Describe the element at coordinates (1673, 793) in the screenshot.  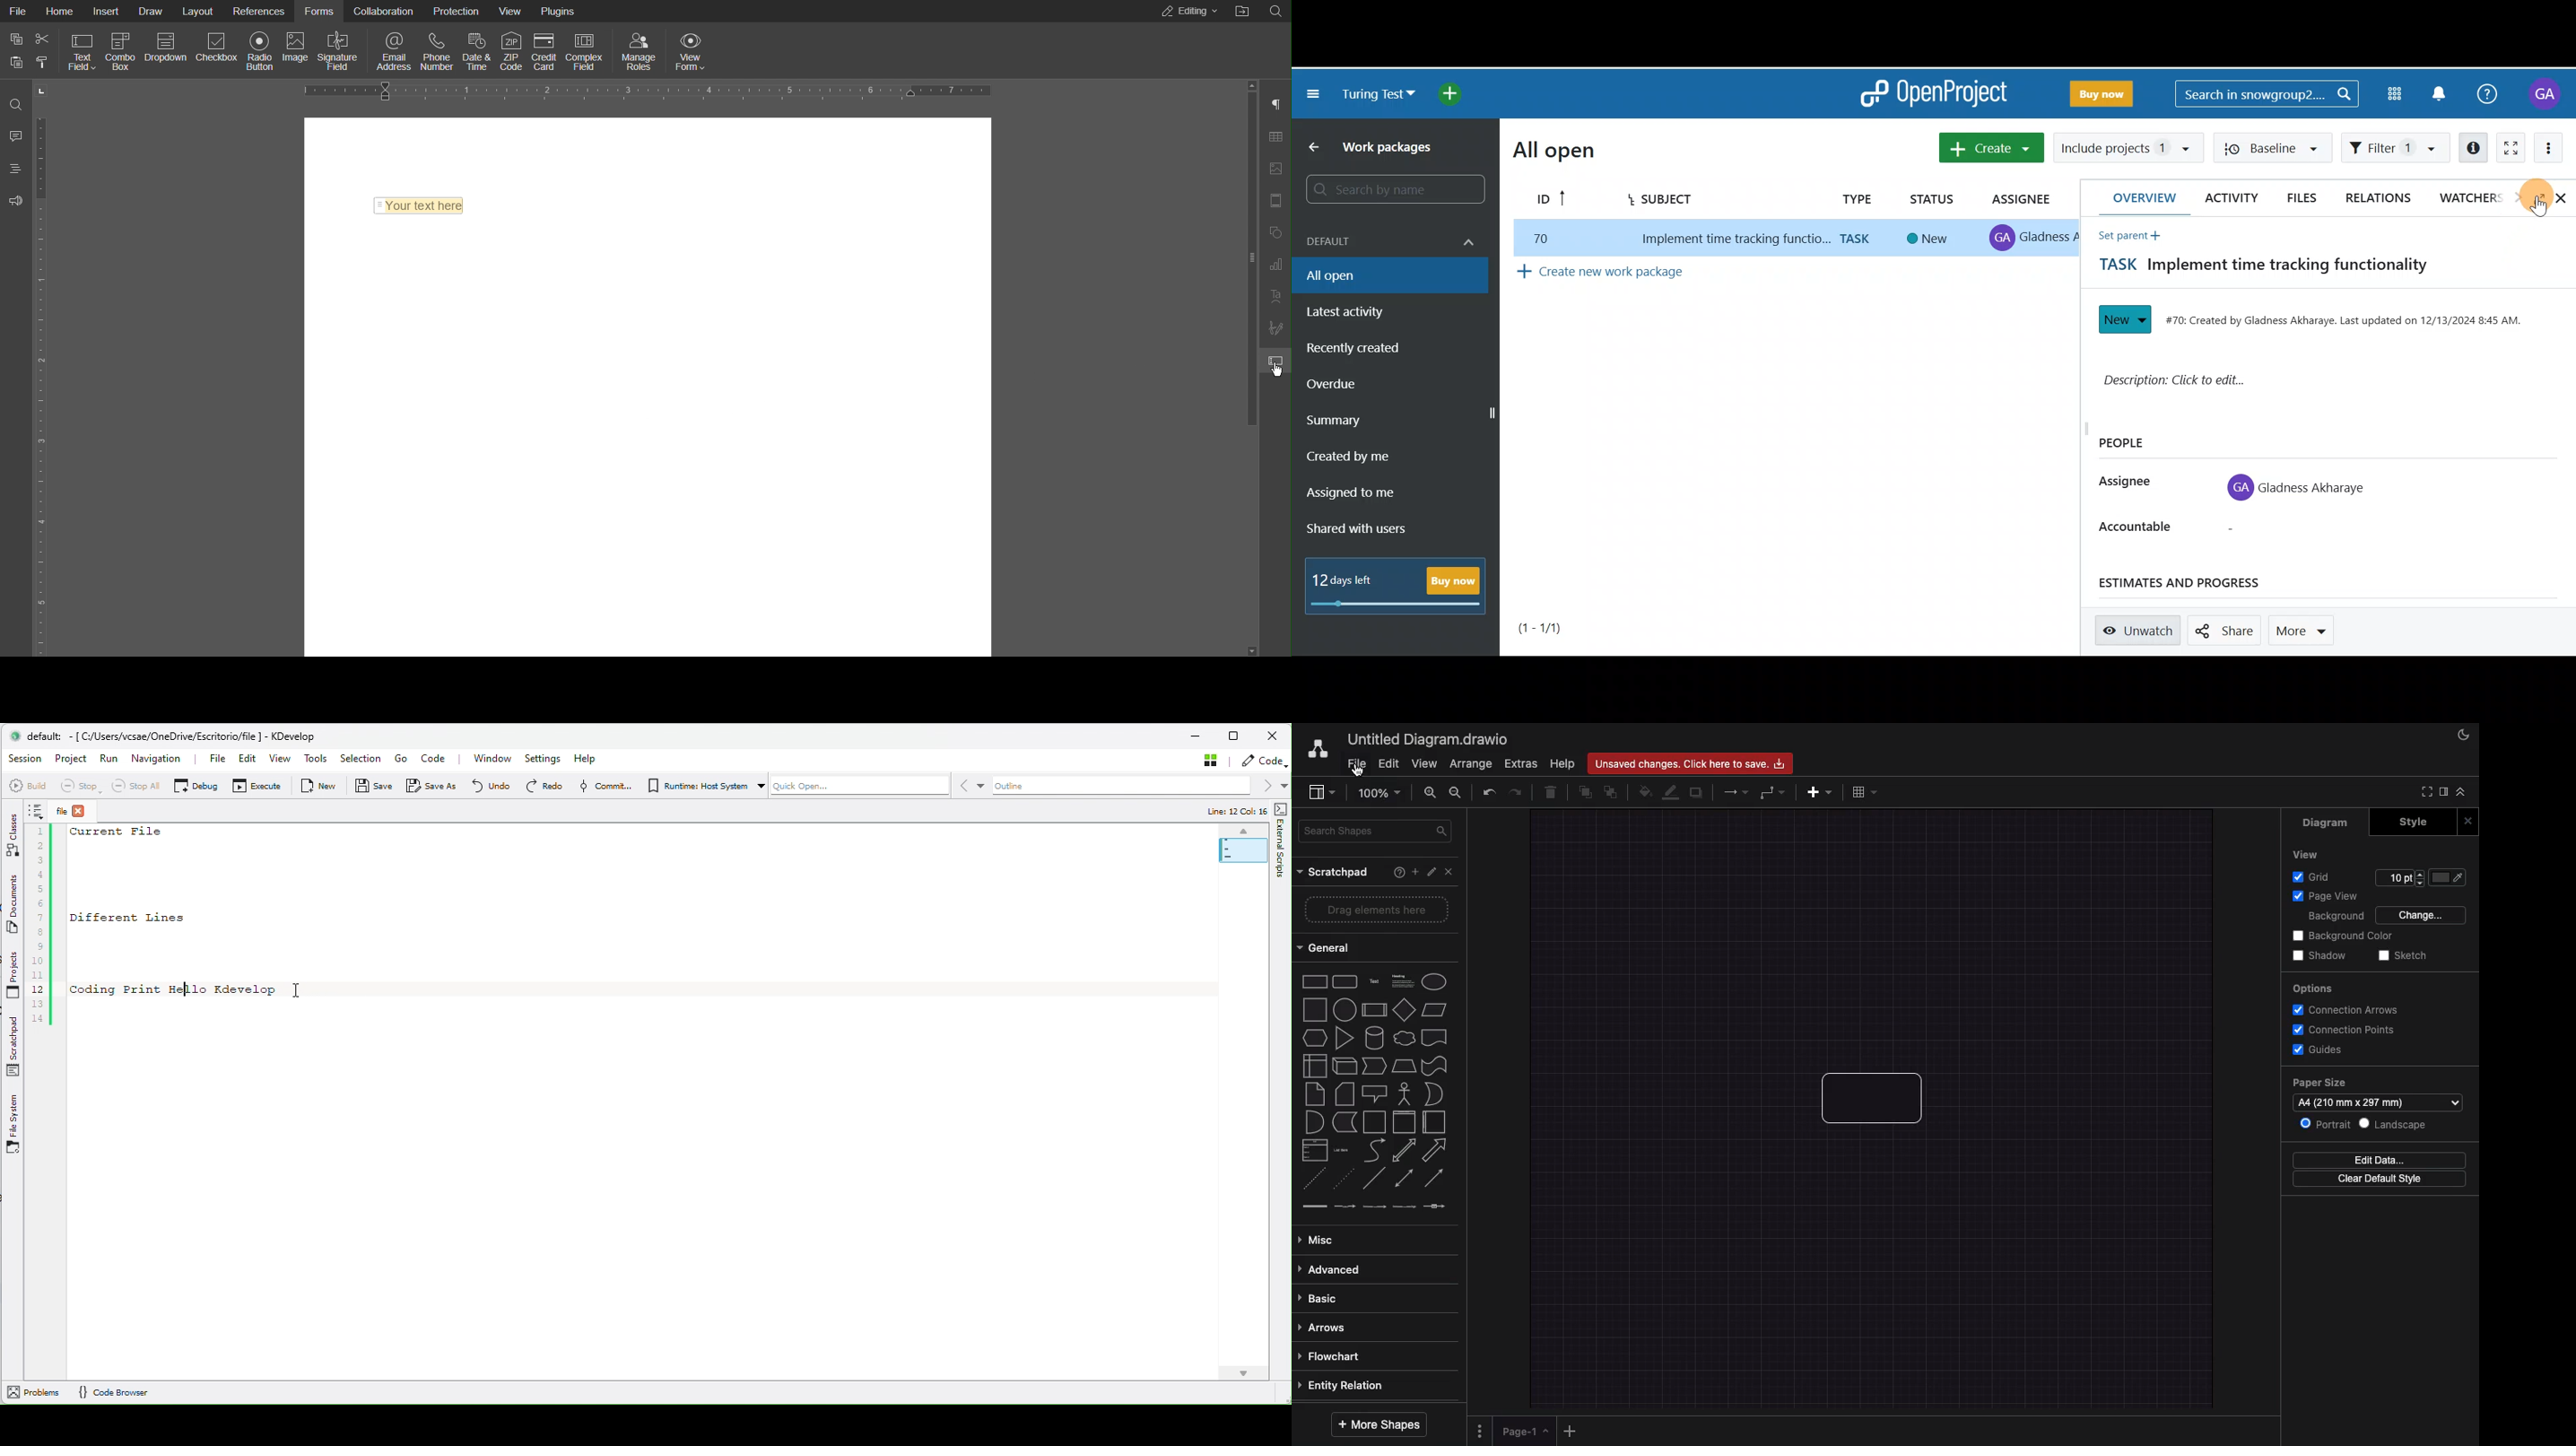
I see `Line color` at that location.